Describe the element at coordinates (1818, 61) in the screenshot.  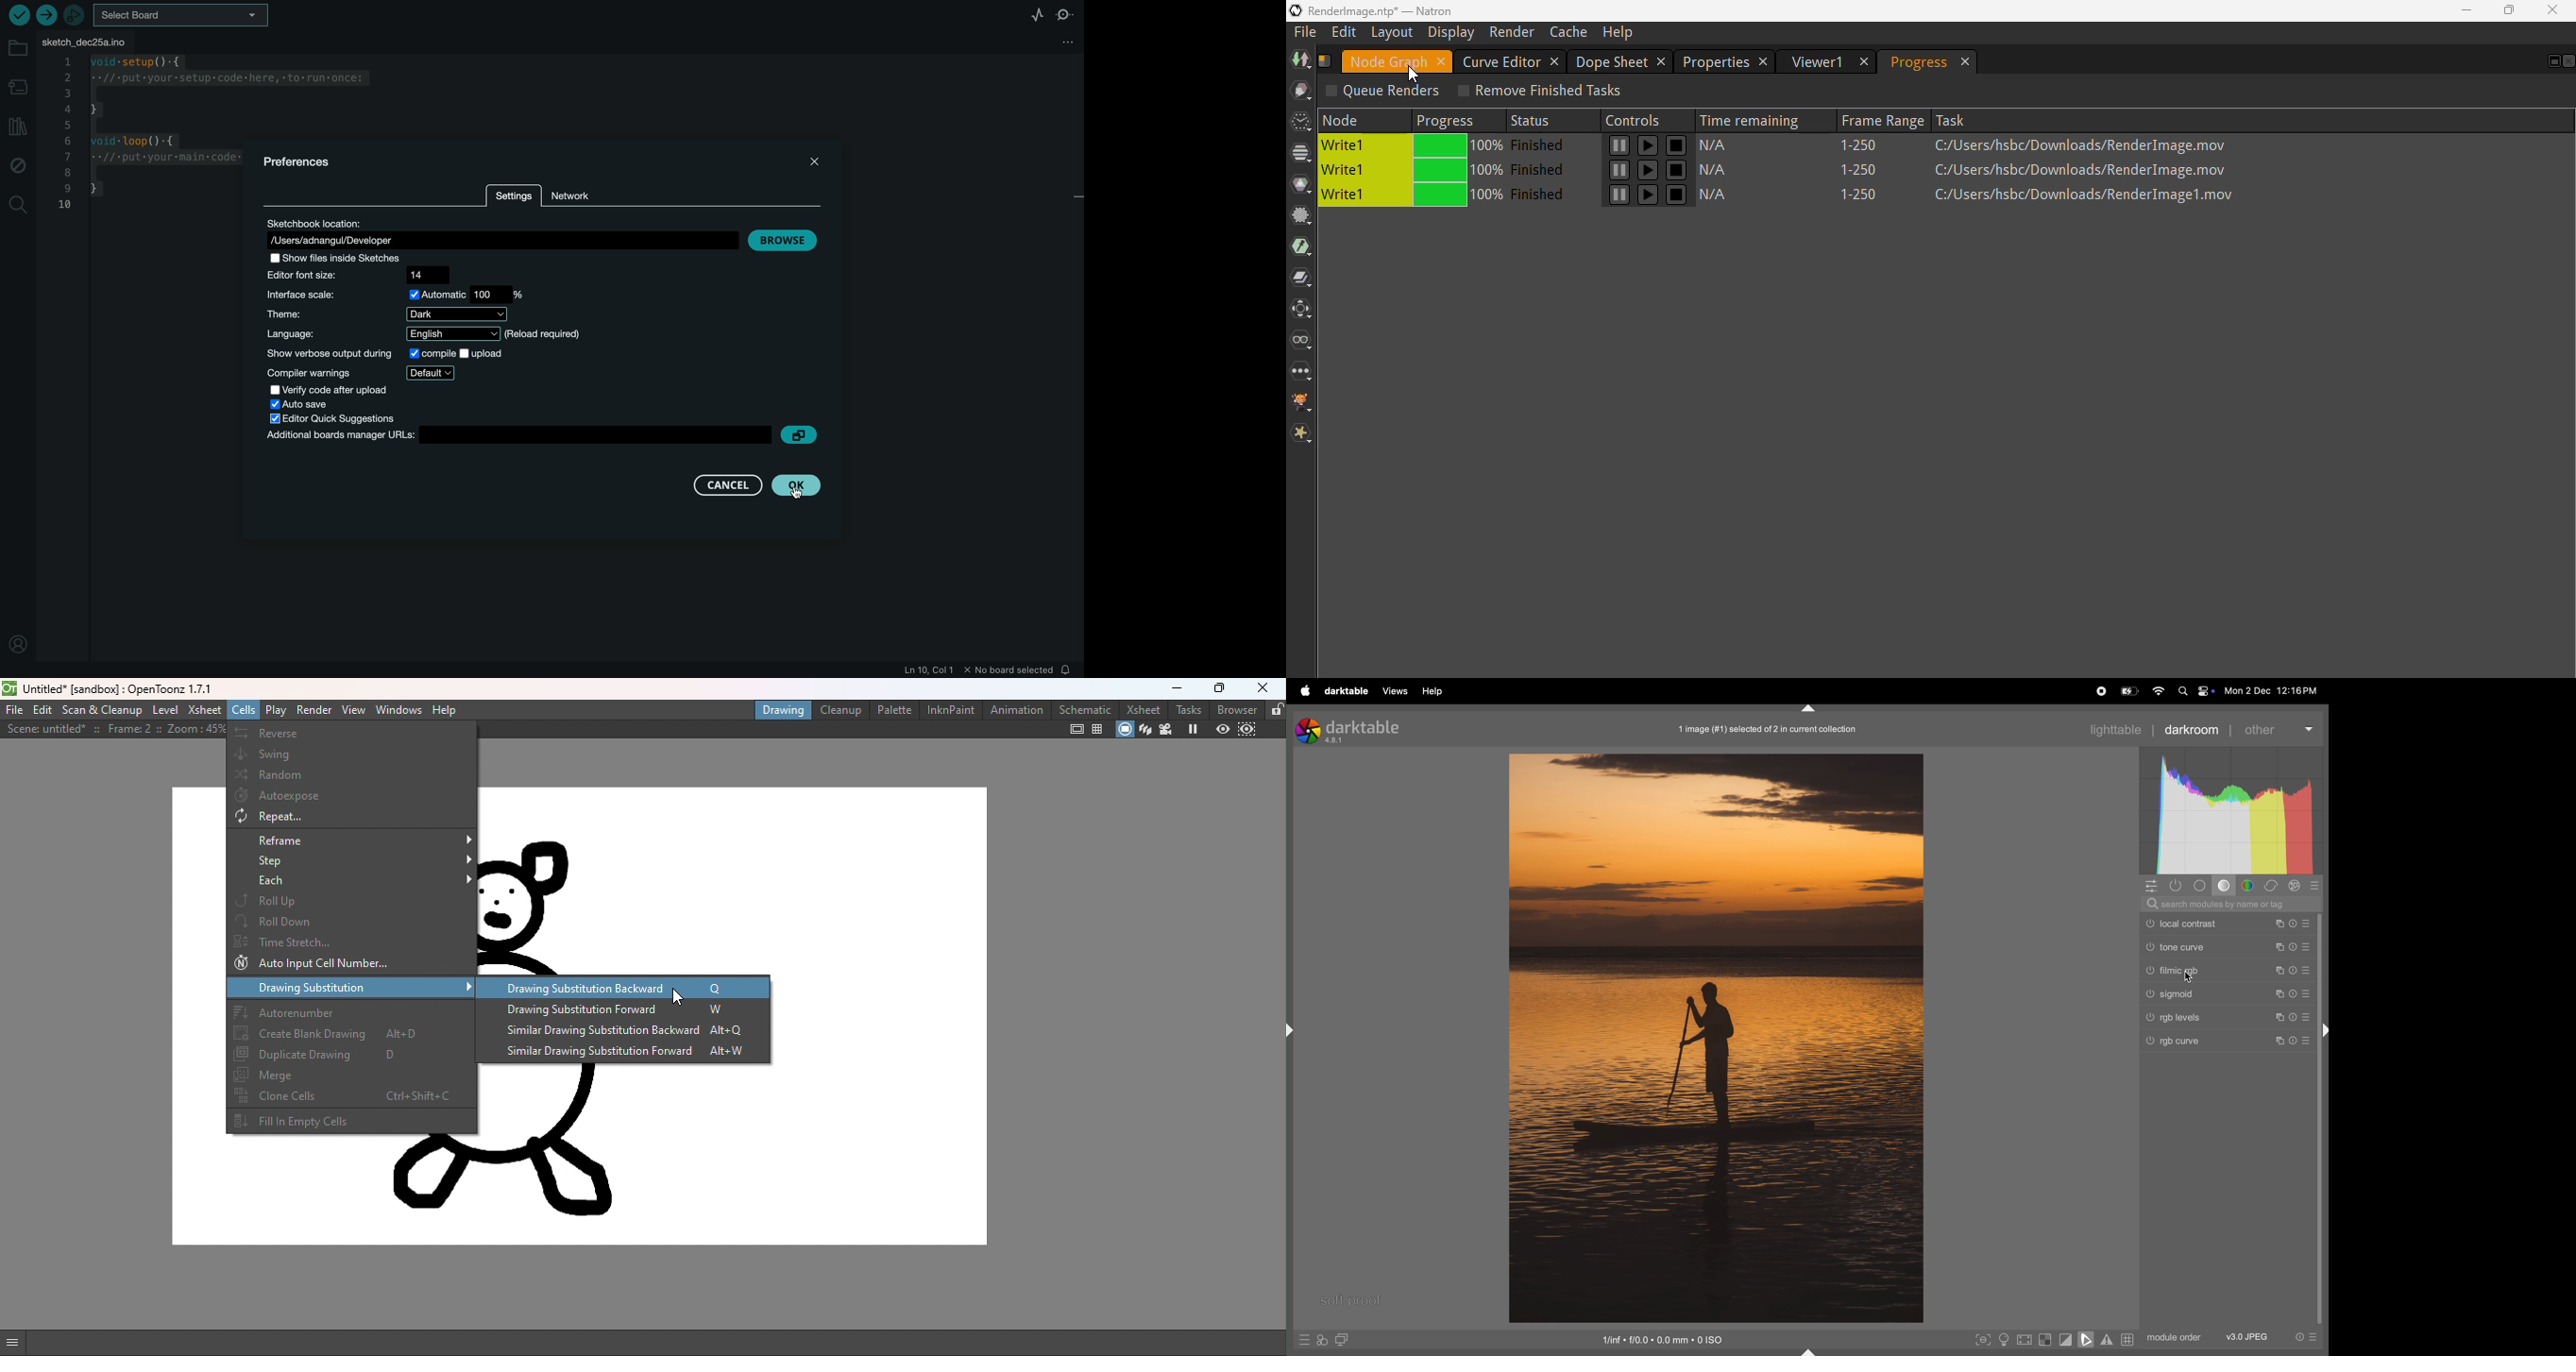
I see `viewer 1` at that location.